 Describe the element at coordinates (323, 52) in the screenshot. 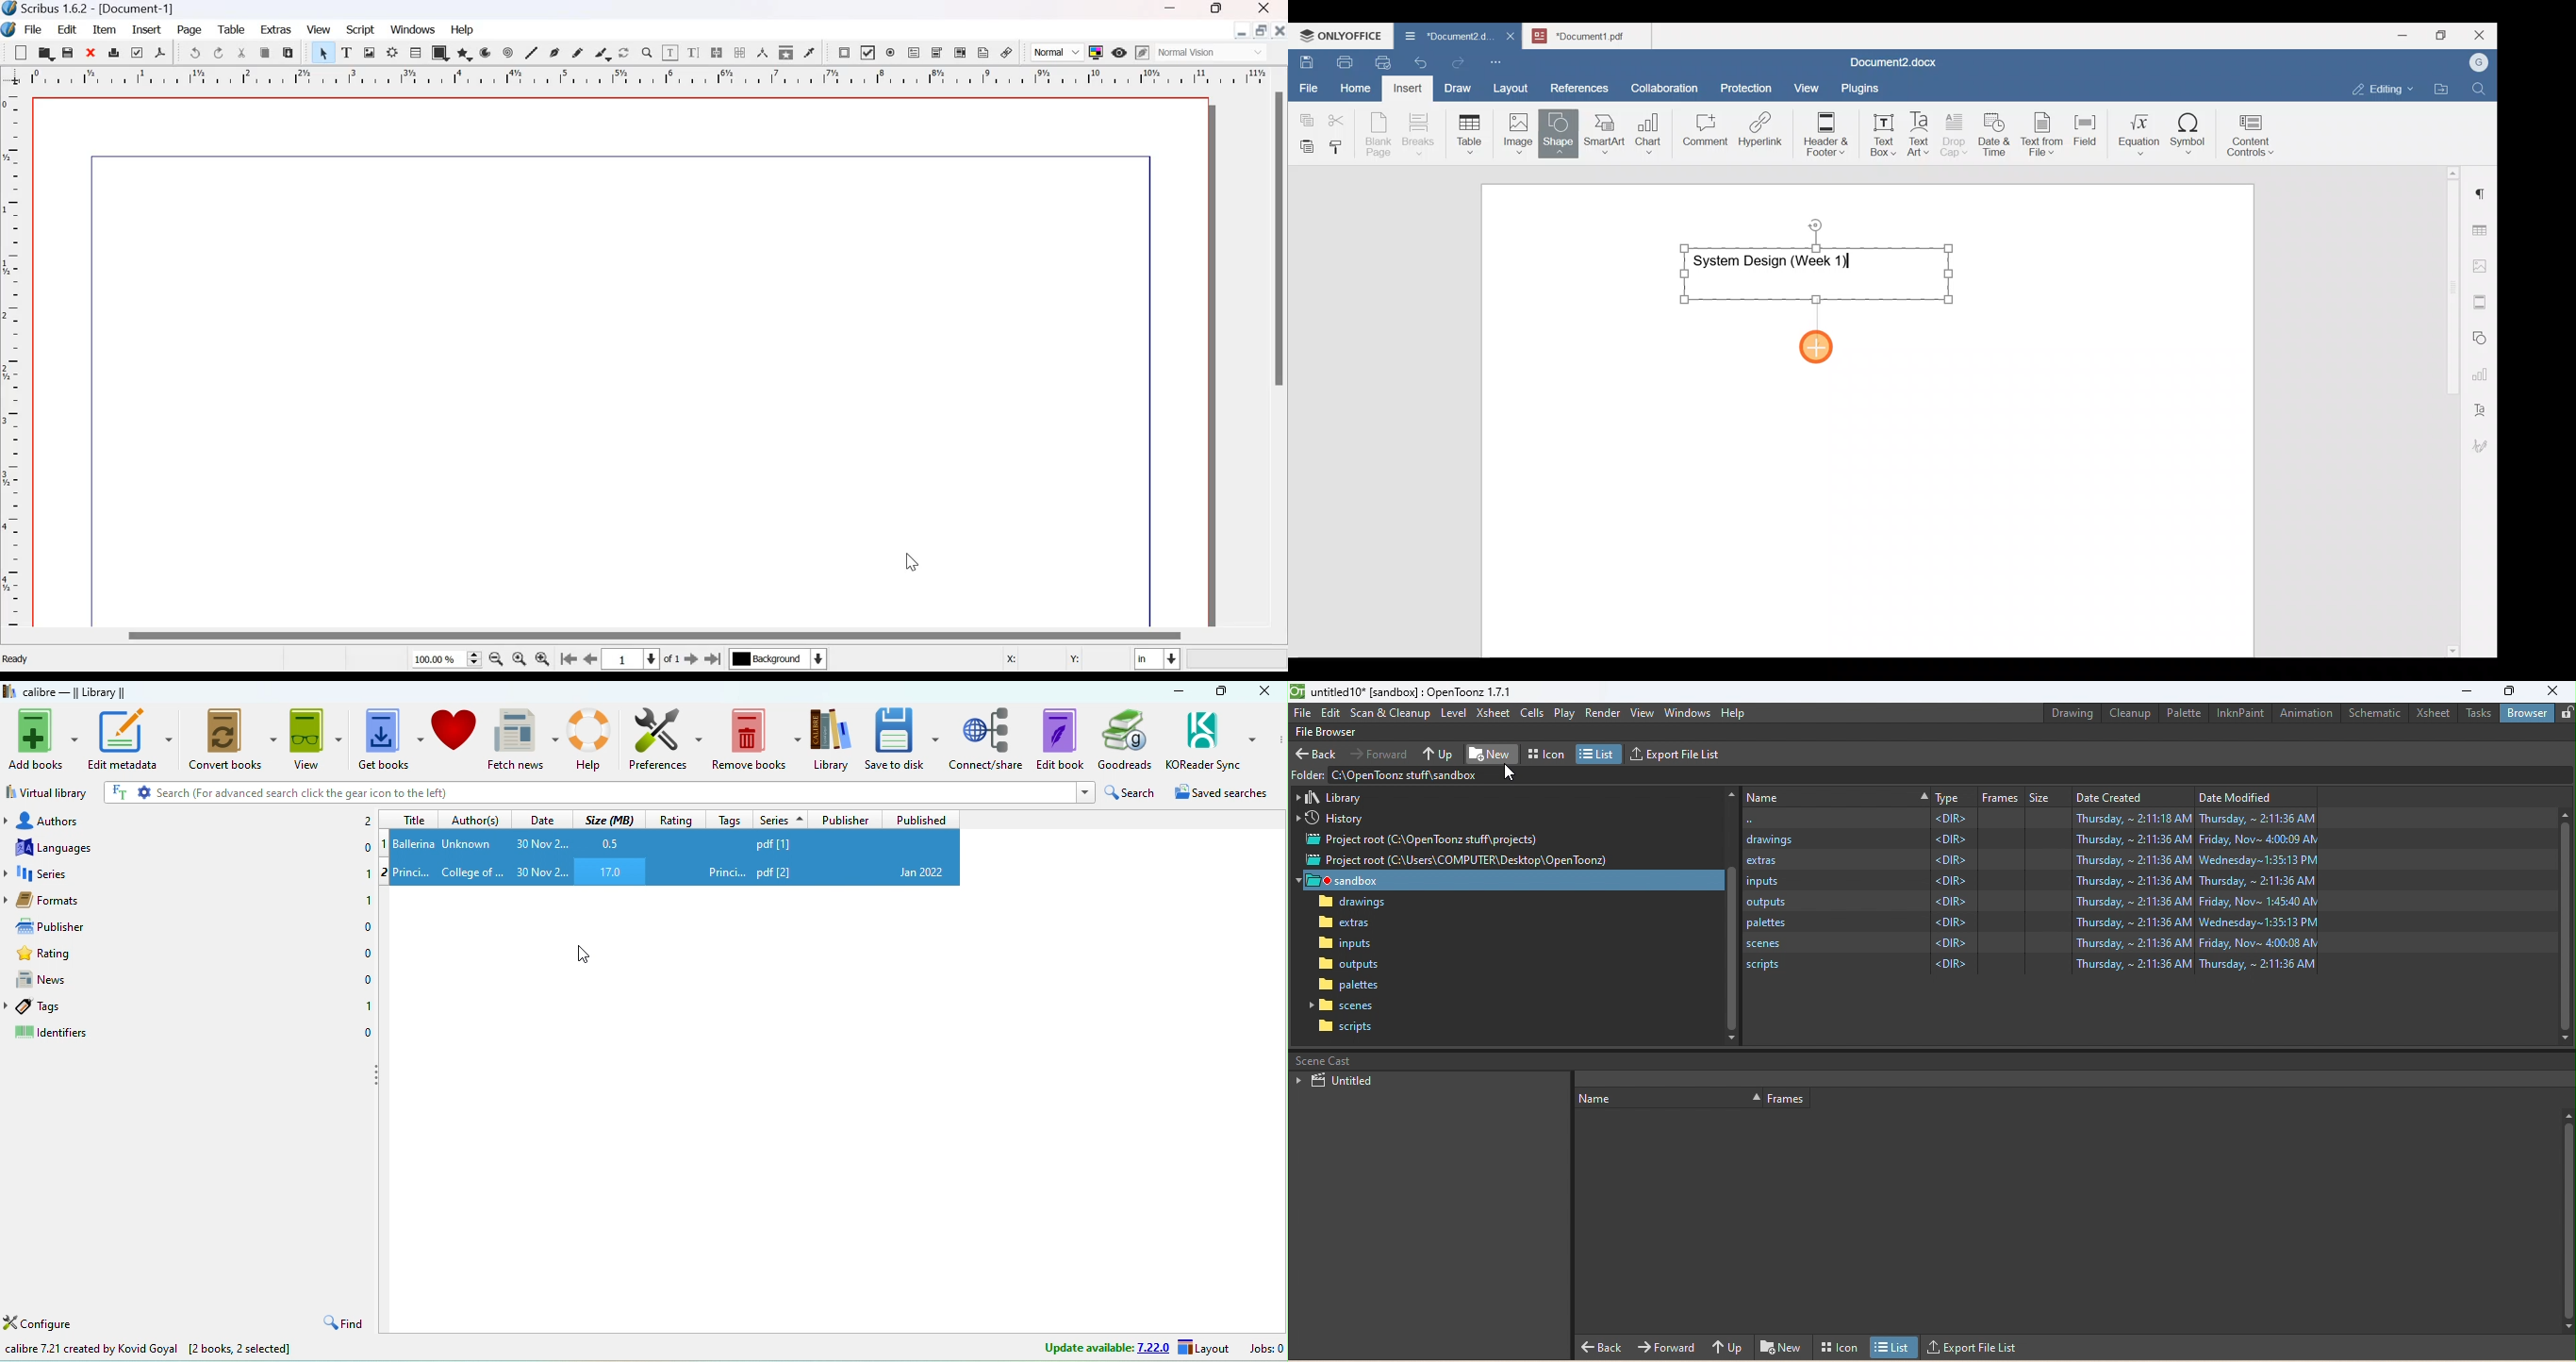

I see `Select item` at that location.